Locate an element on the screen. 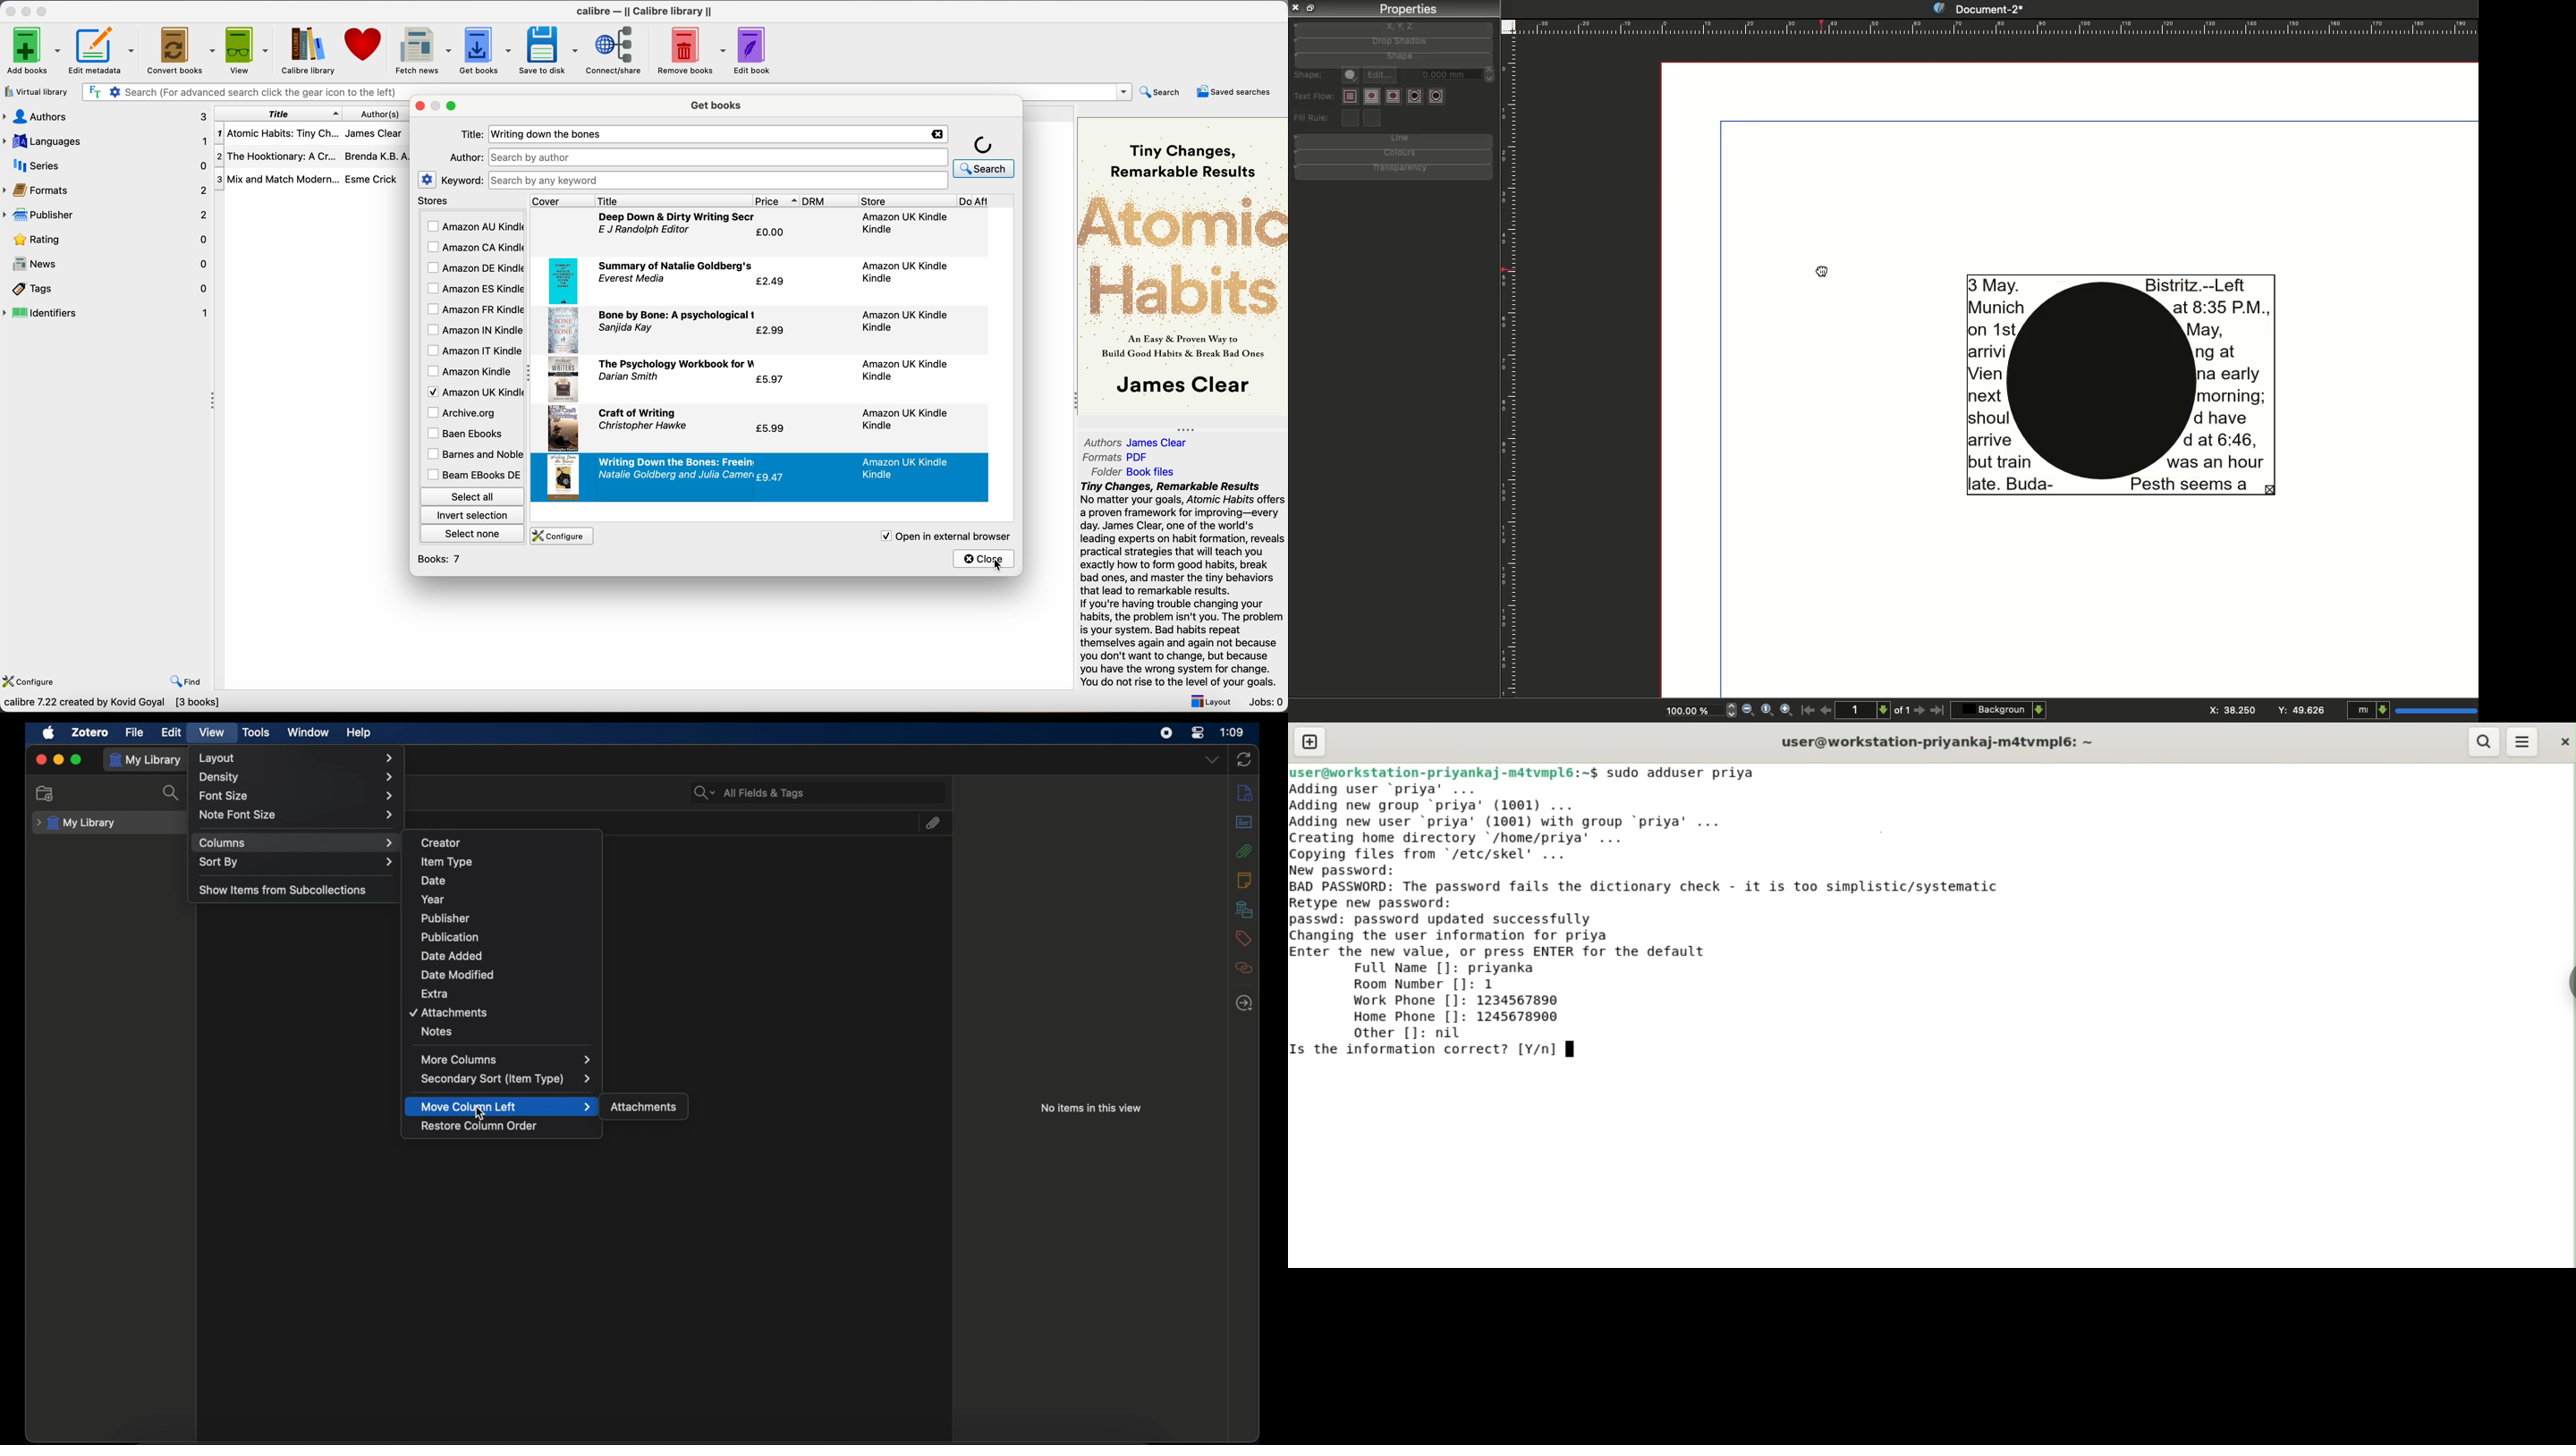  search is located at coordinates (984, 155).